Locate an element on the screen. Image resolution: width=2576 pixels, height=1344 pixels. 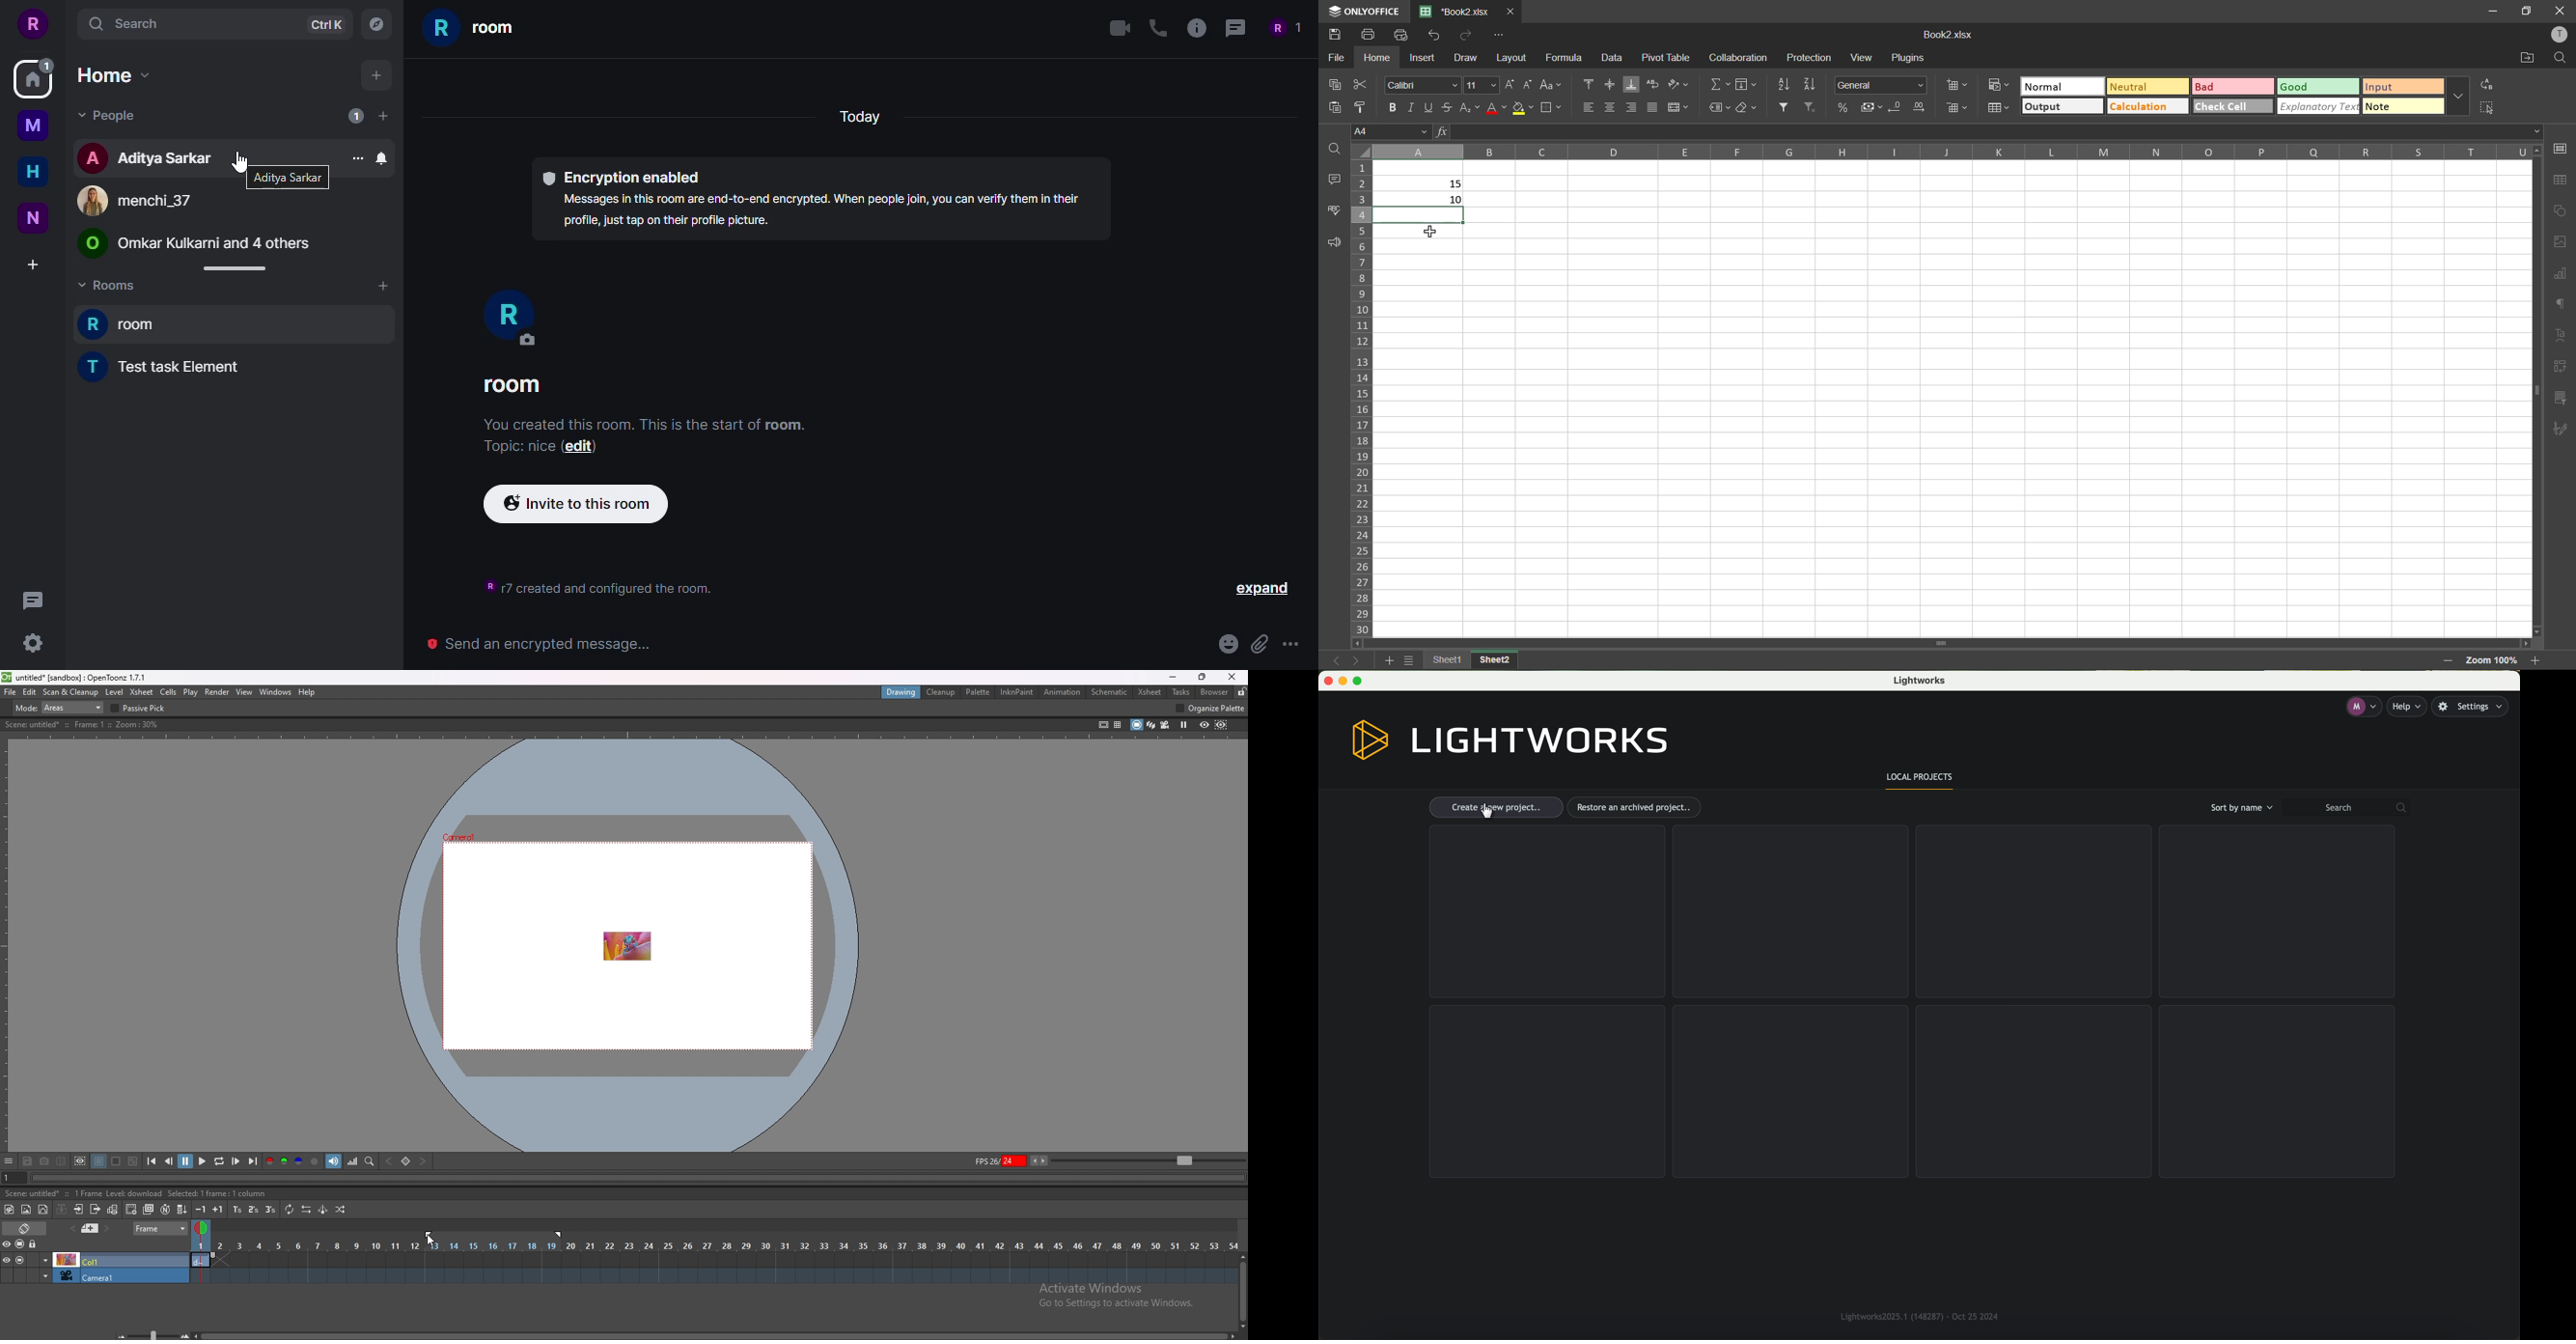
description is located at coordinates (83, 725).